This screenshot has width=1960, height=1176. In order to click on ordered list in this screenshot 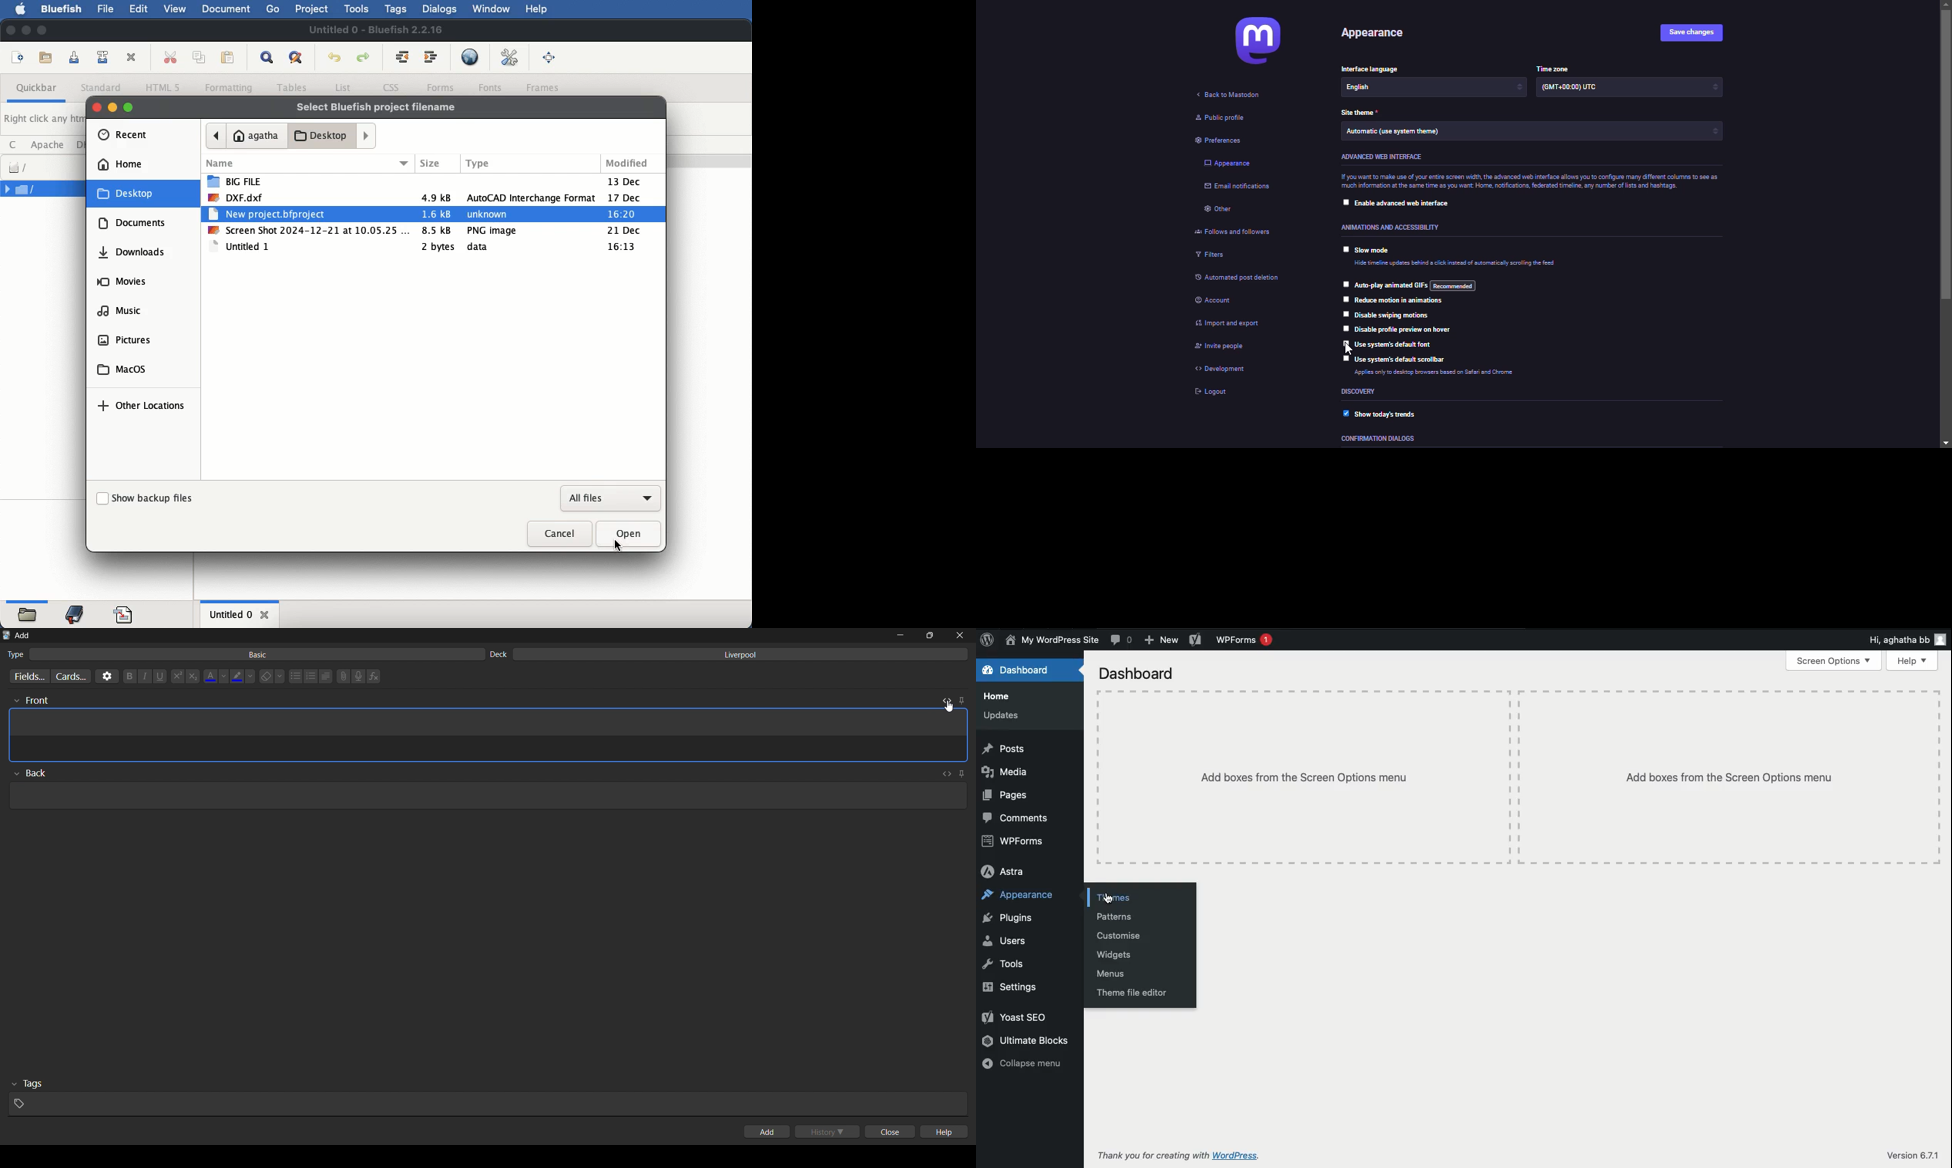, I will do `click(311, 676)`.